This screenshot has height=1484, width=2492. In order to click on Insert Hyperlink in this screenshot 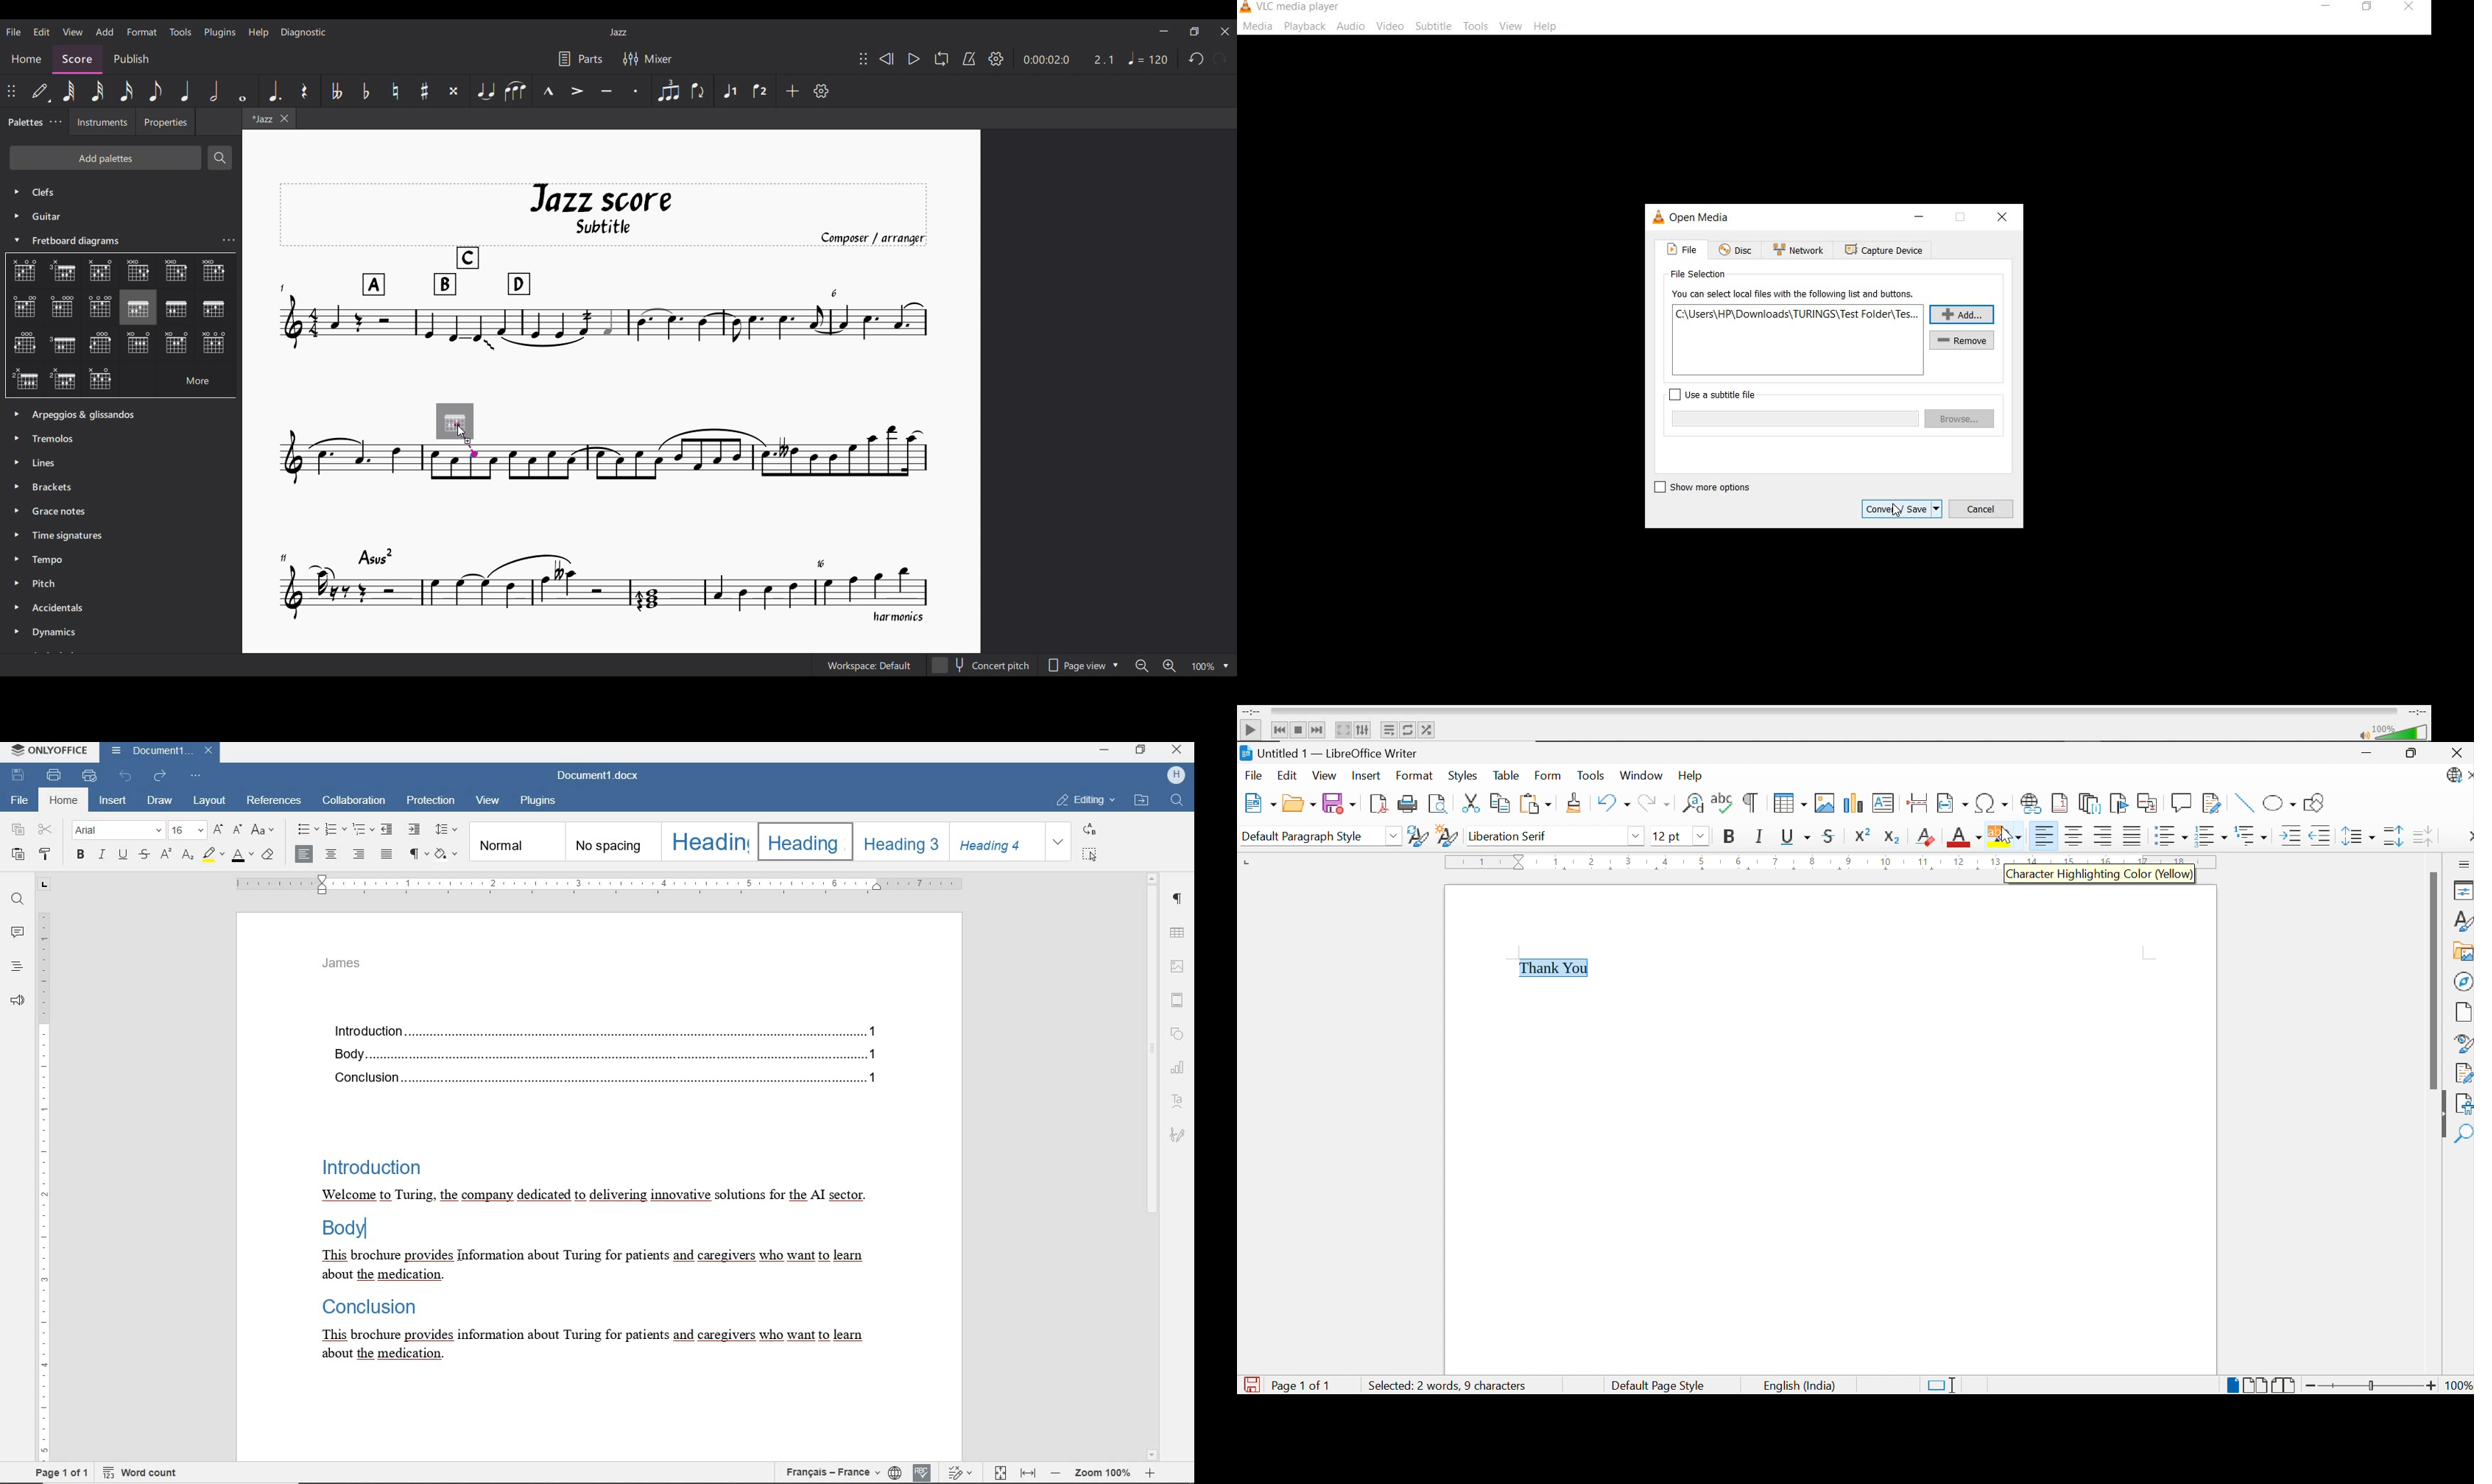, I will do `click(2031, 804)`.